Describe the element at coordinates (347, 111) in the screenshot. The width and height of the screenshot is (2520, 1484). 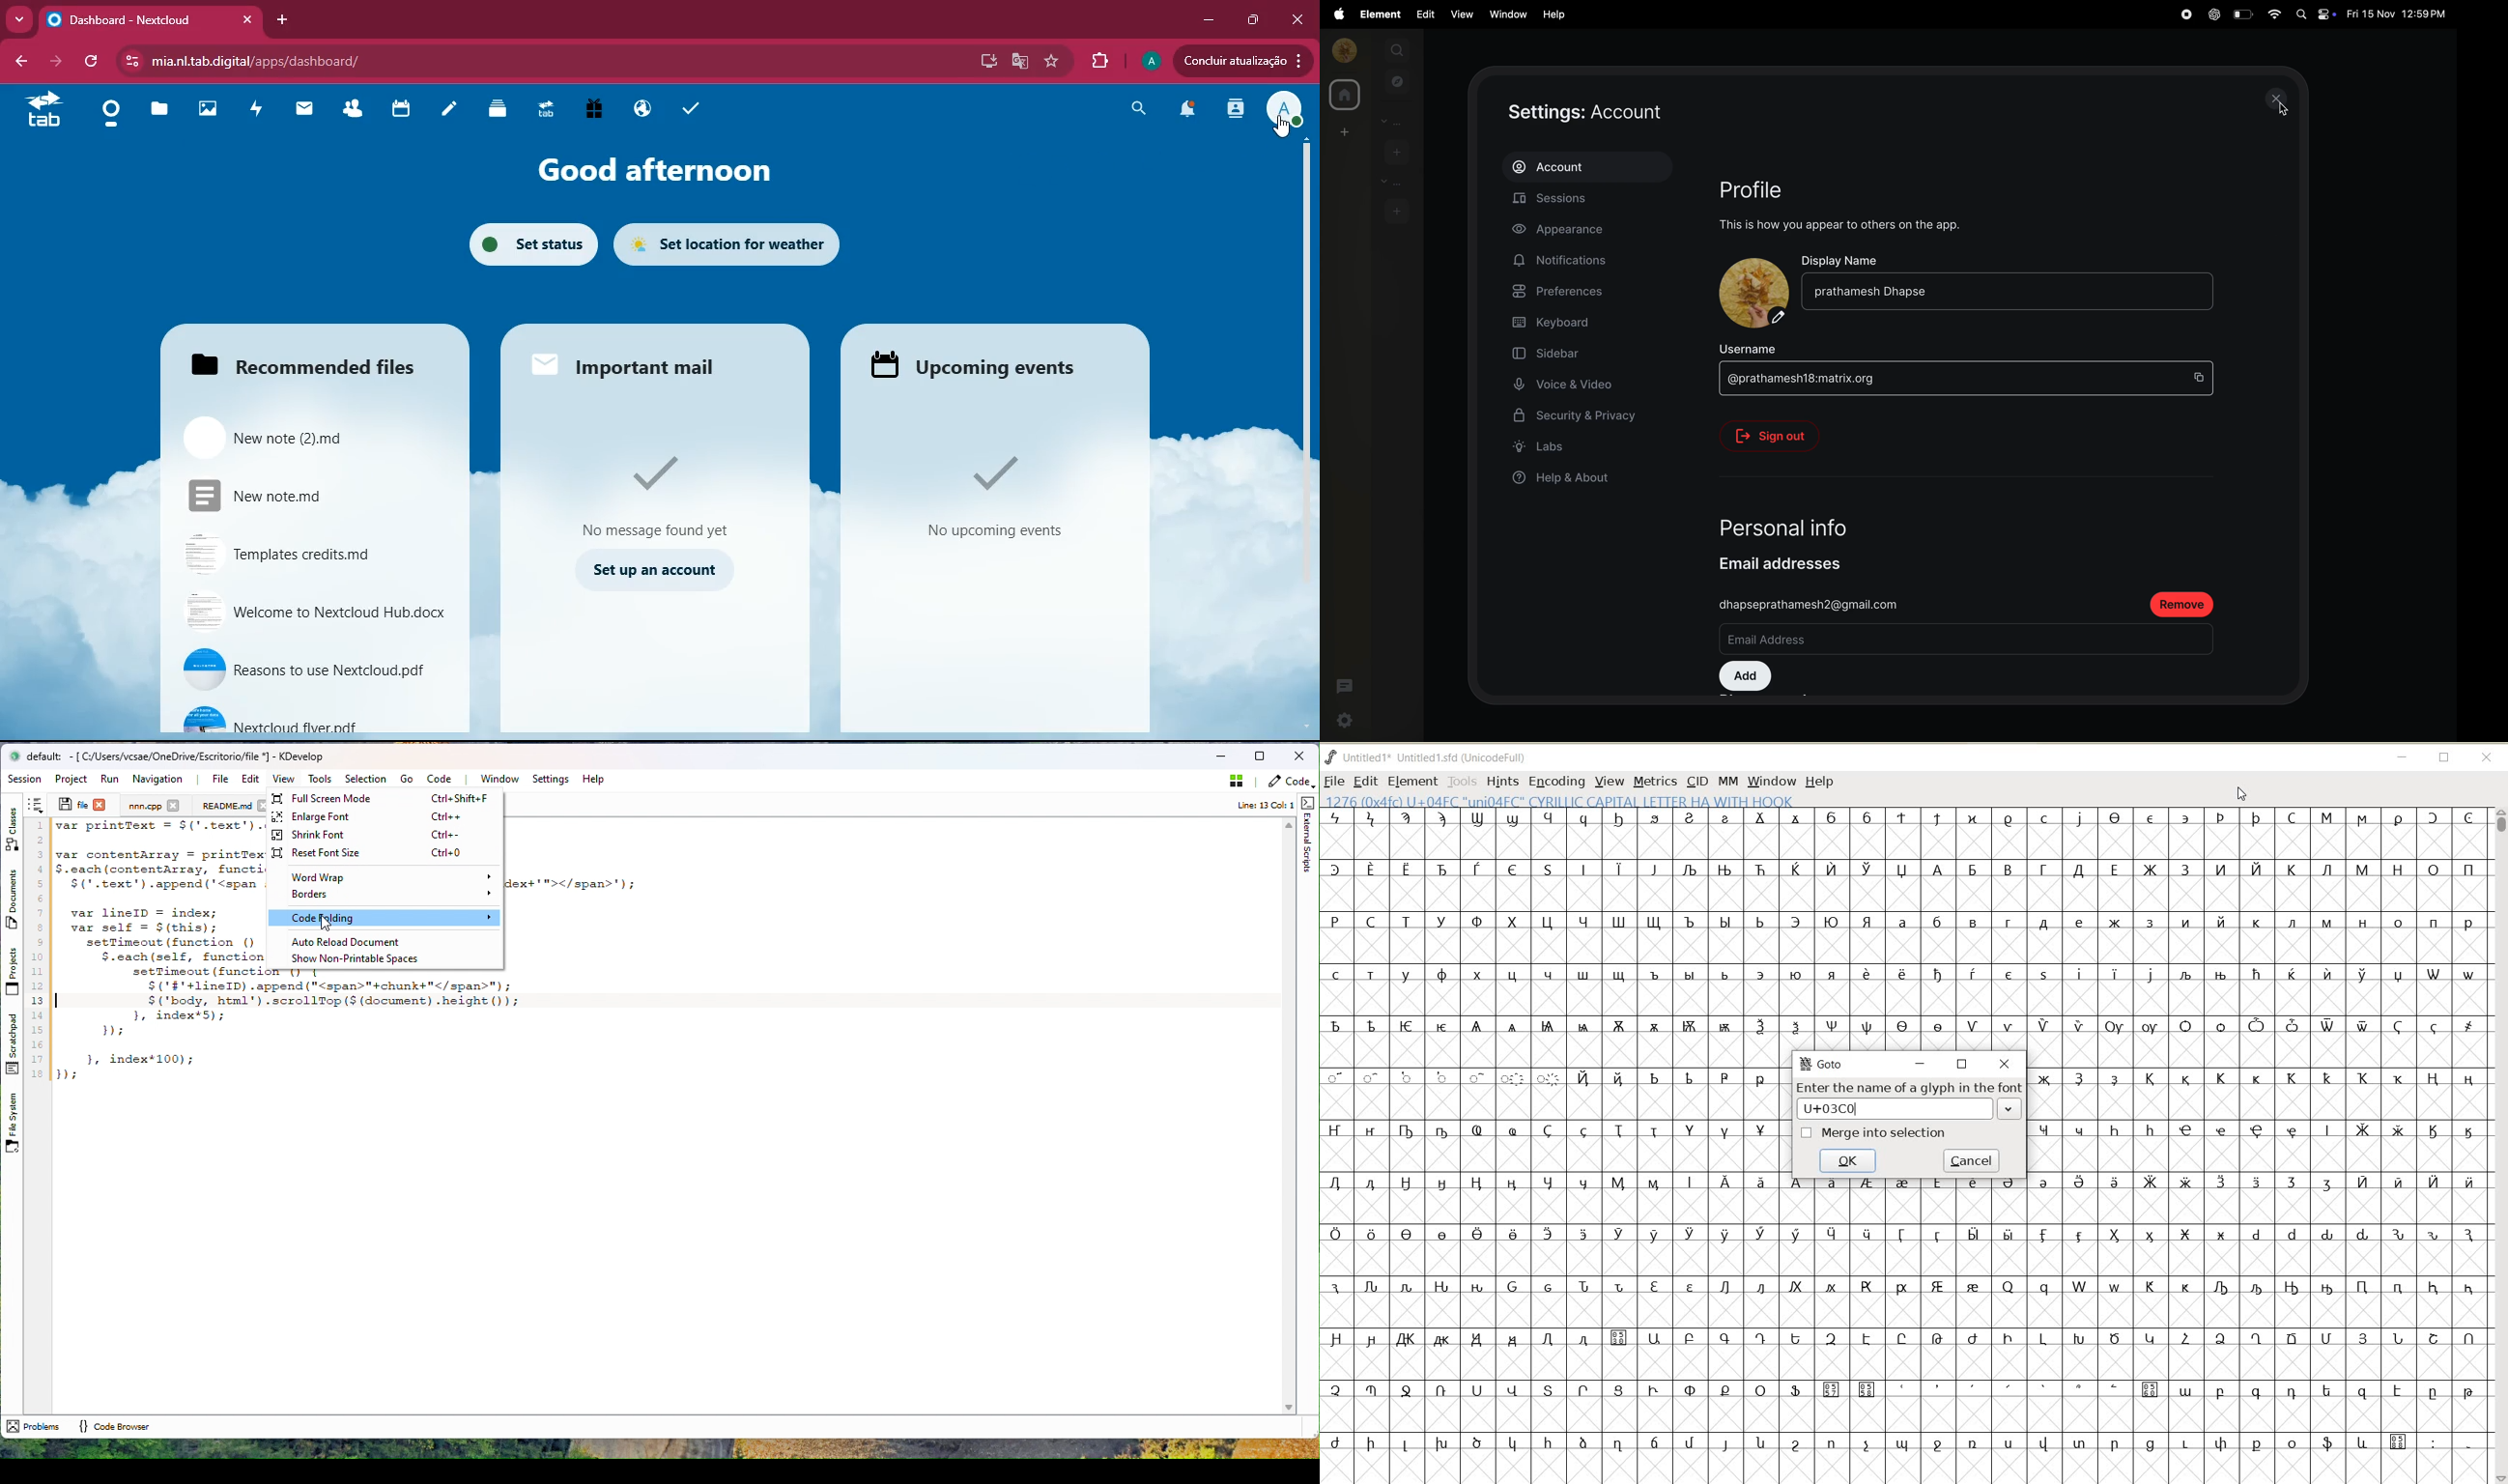
I see `friends` at that location.